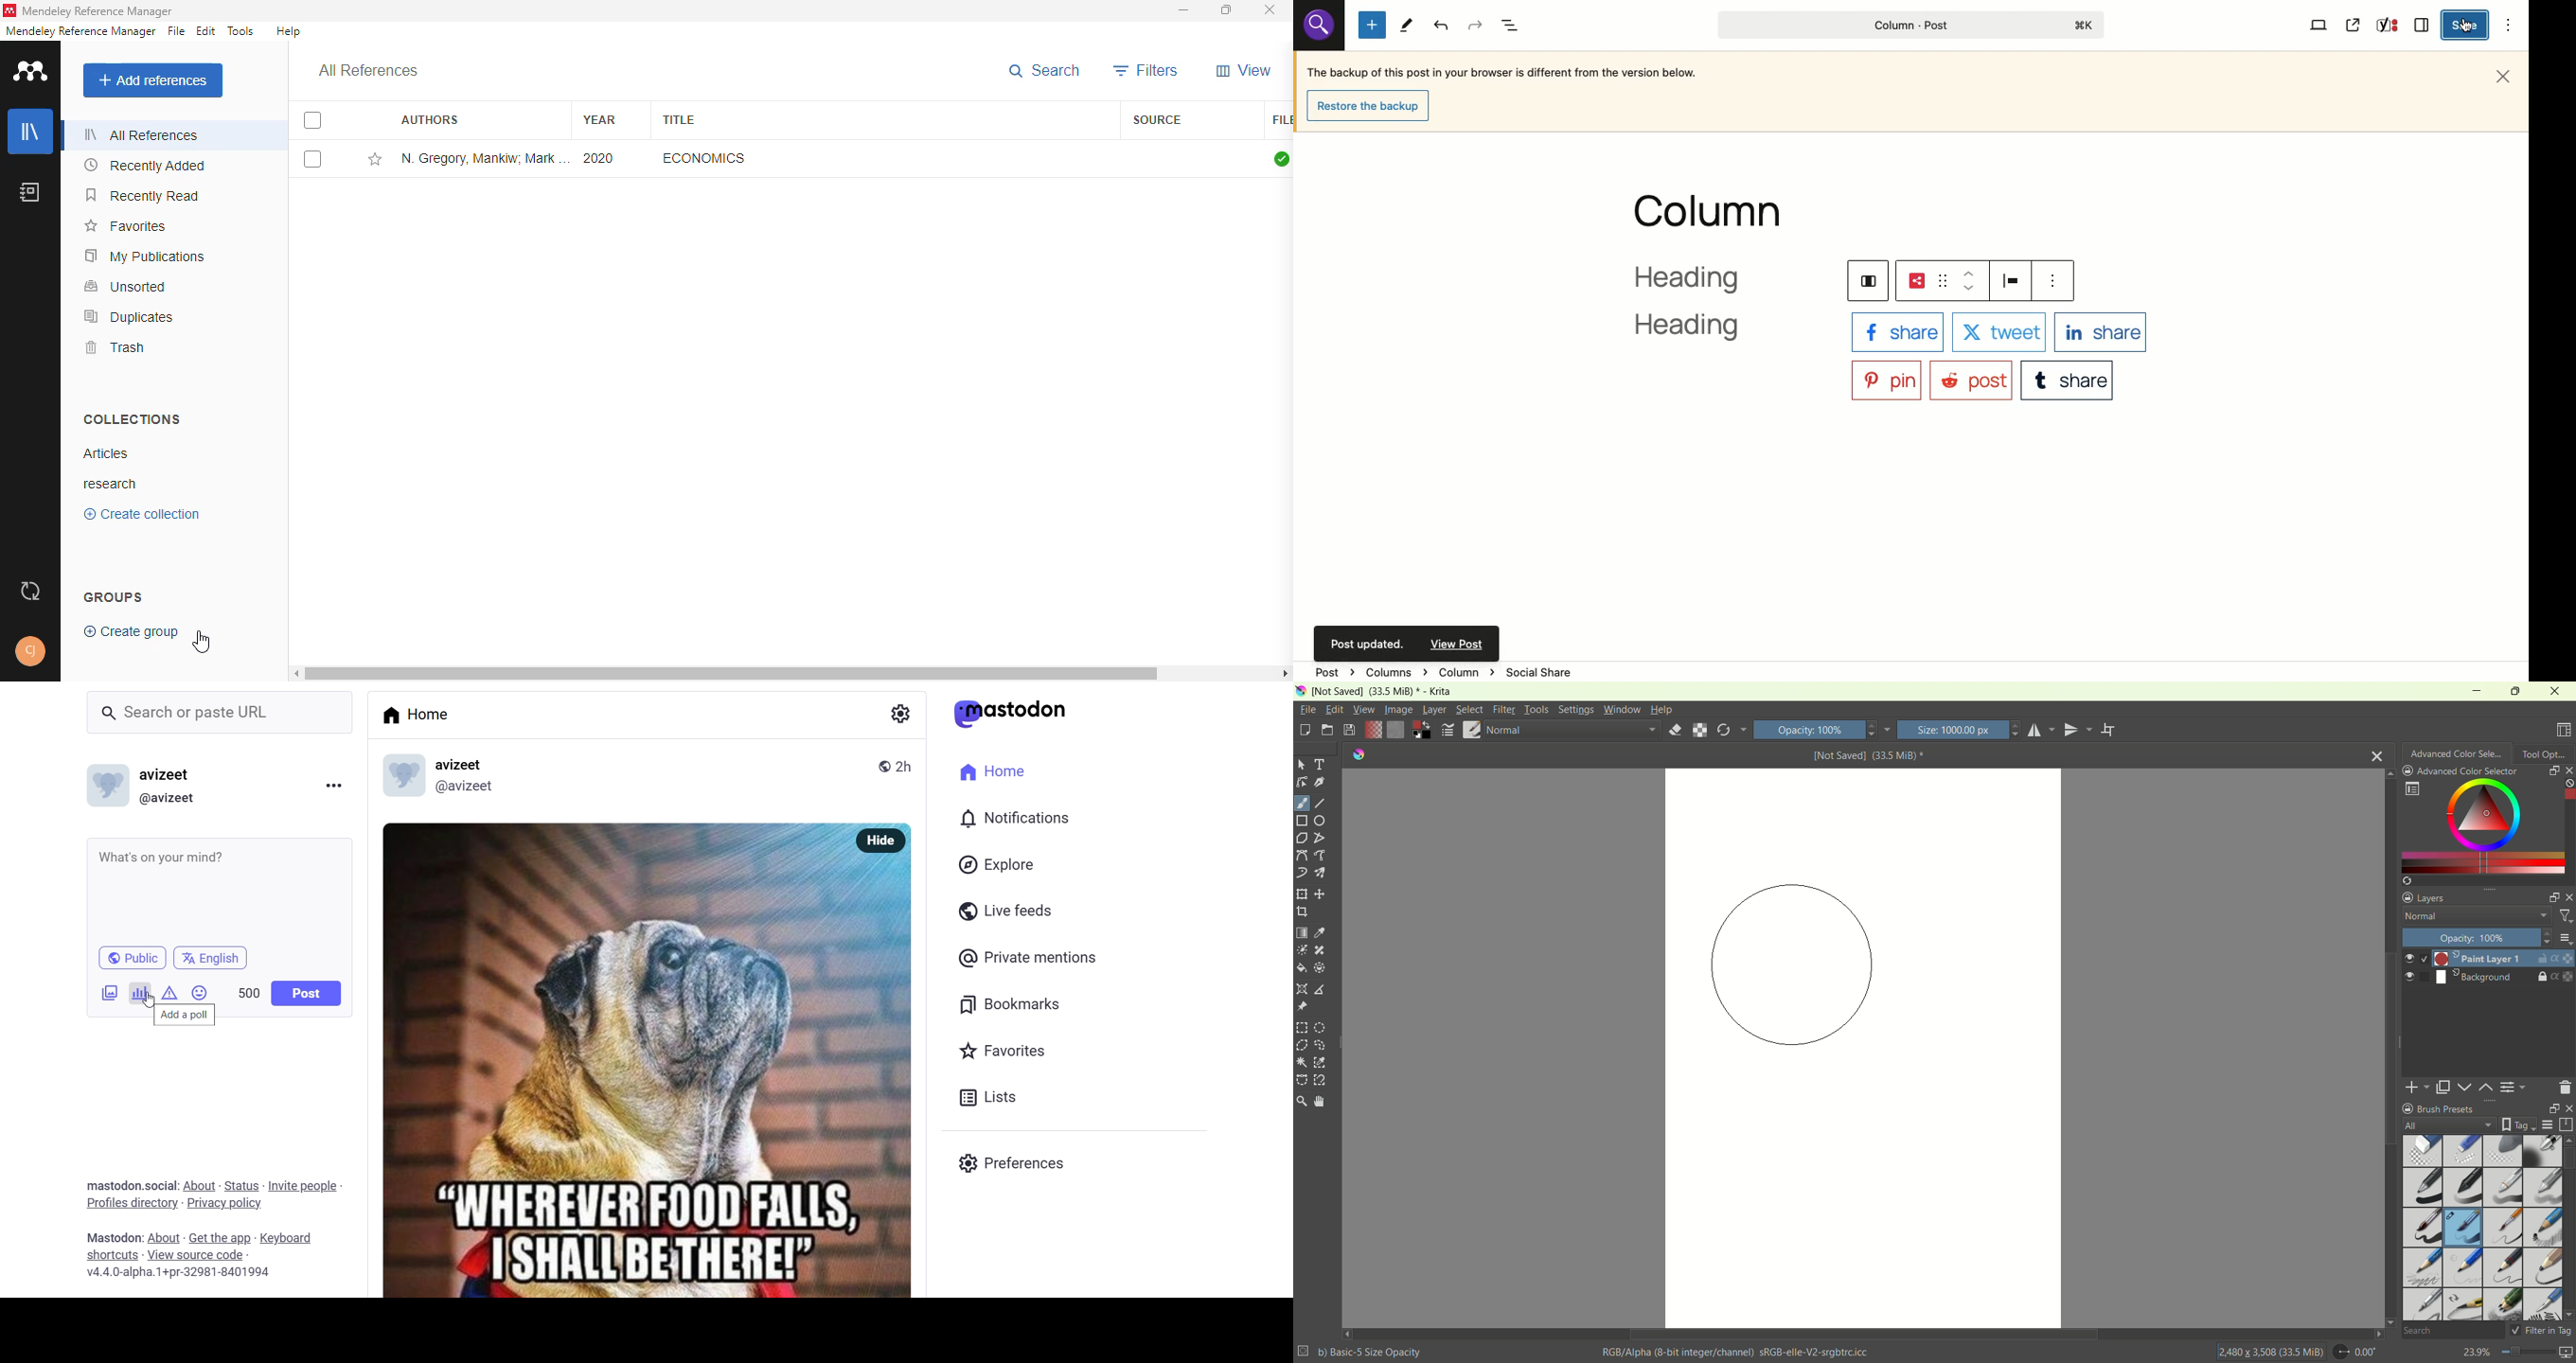 The image size is (2576, 1372). I want to click on edit, so click(206, 30).